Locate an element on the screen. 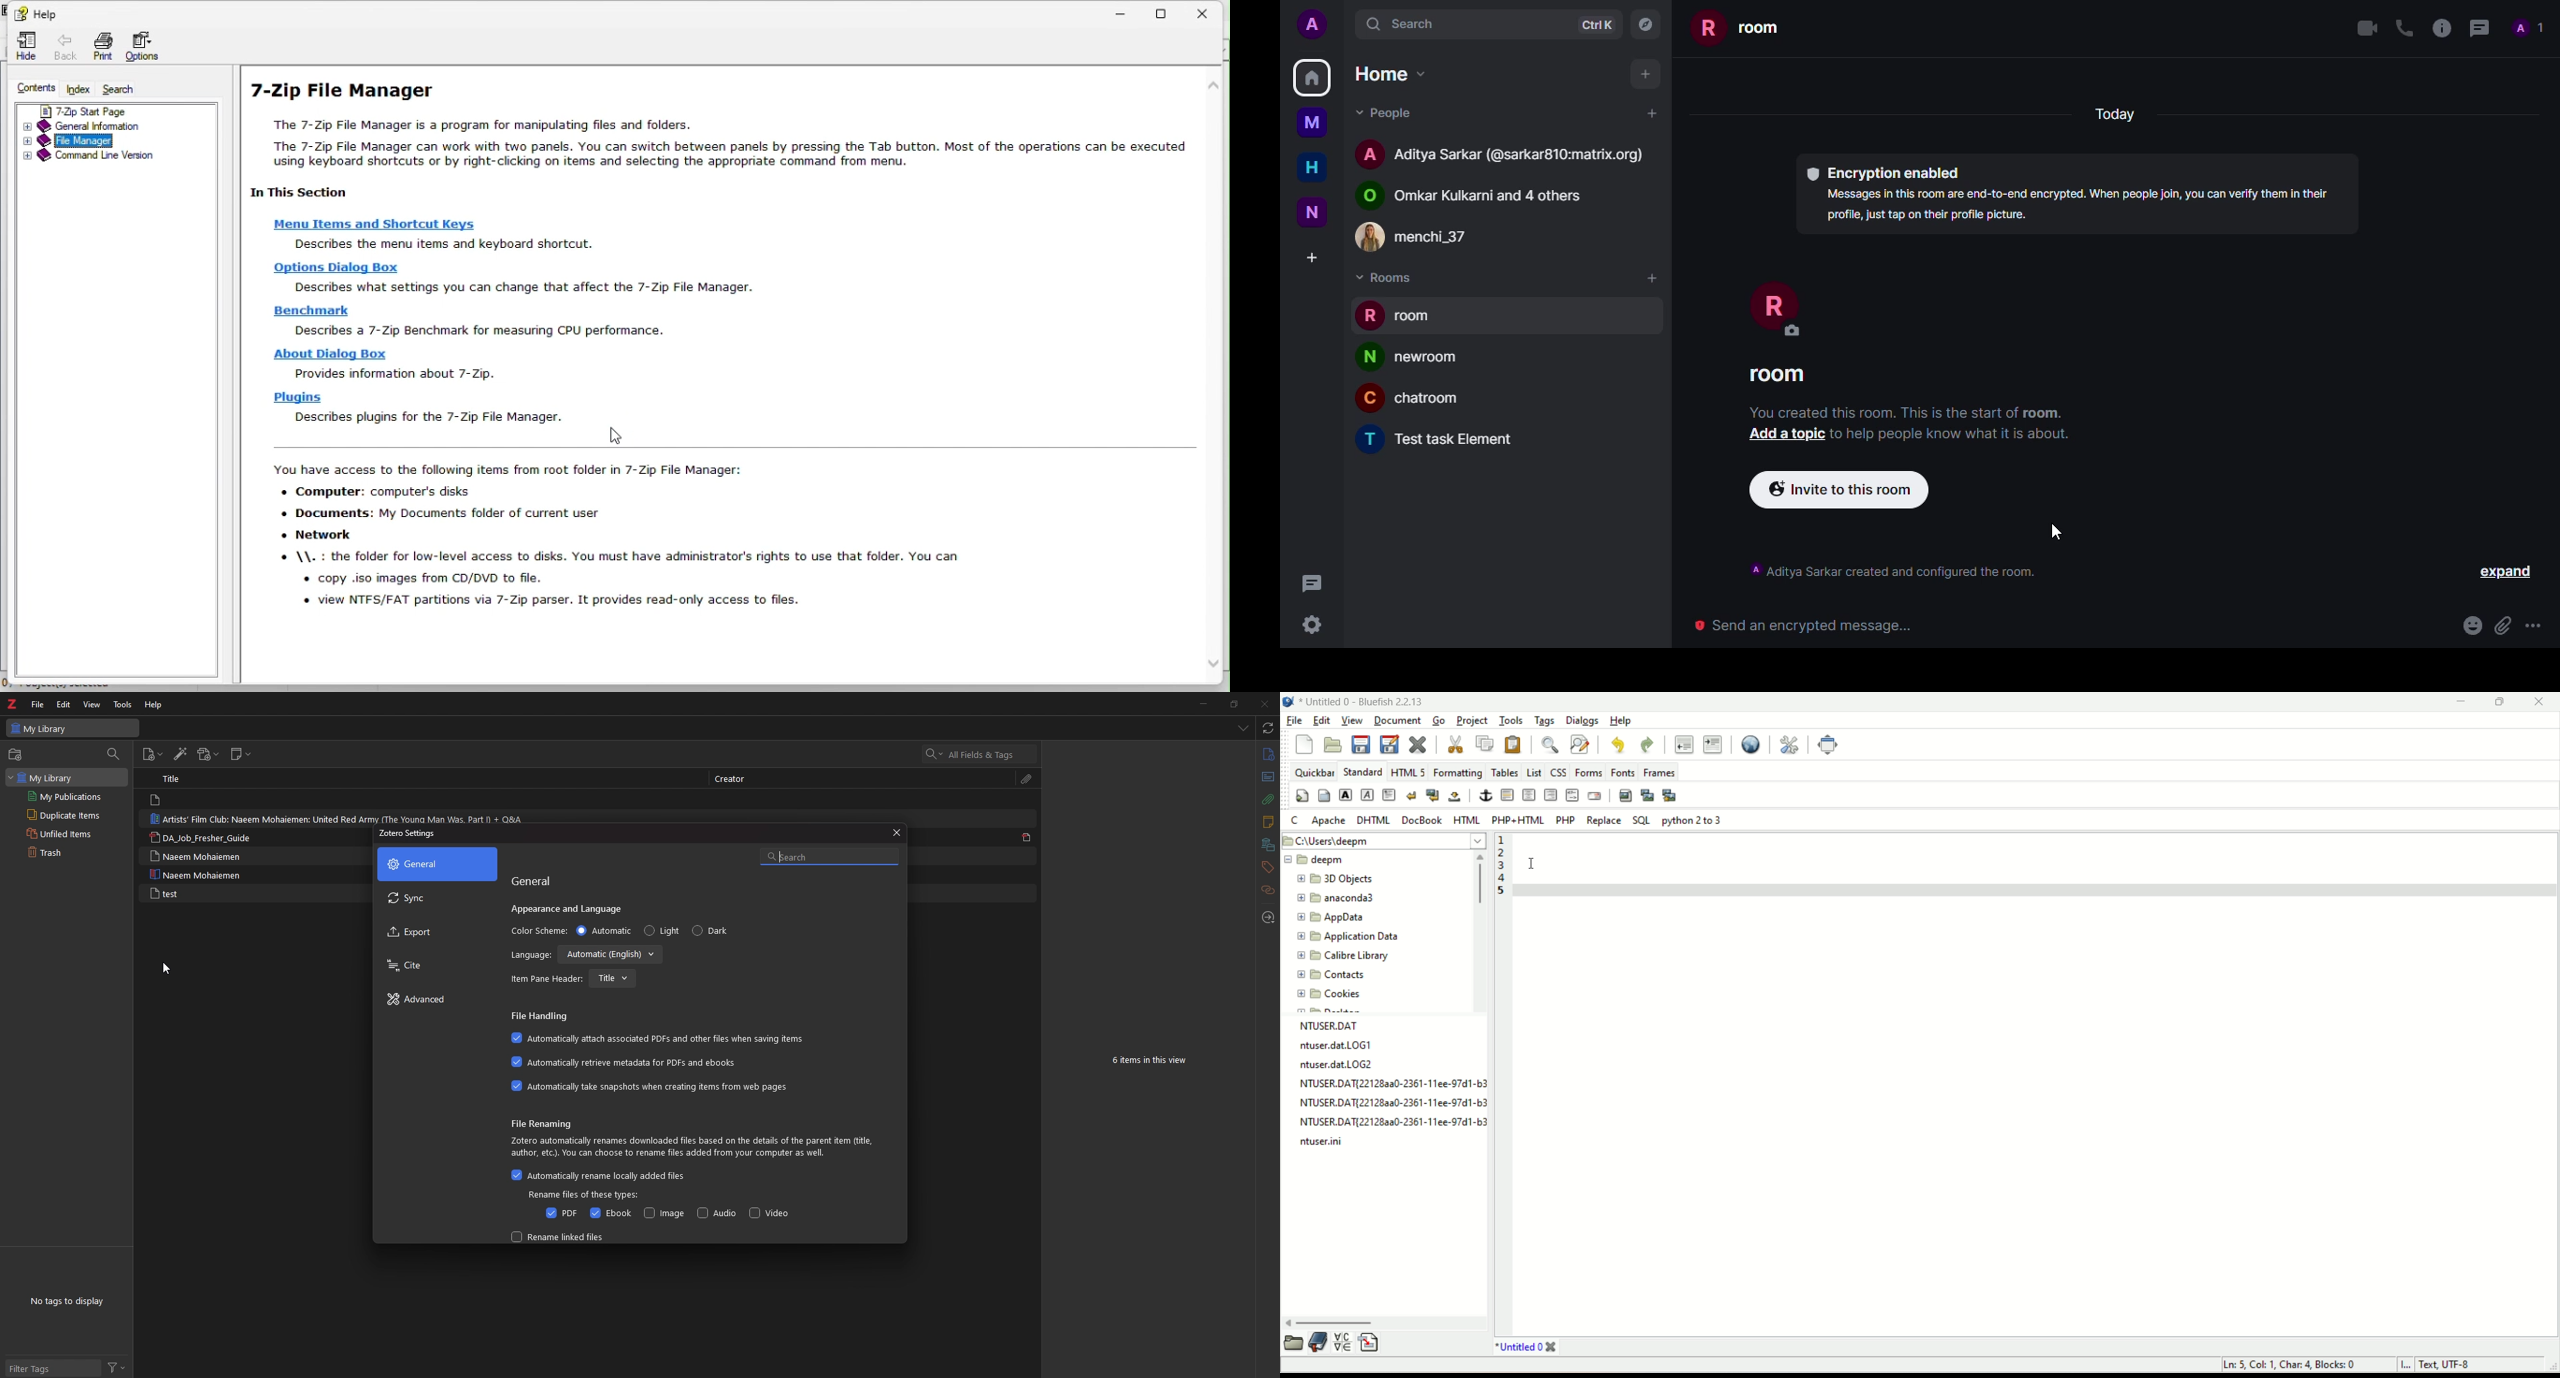 This screenshot has height=1400, width=2576. resize is located at coordinates (1233, 703).